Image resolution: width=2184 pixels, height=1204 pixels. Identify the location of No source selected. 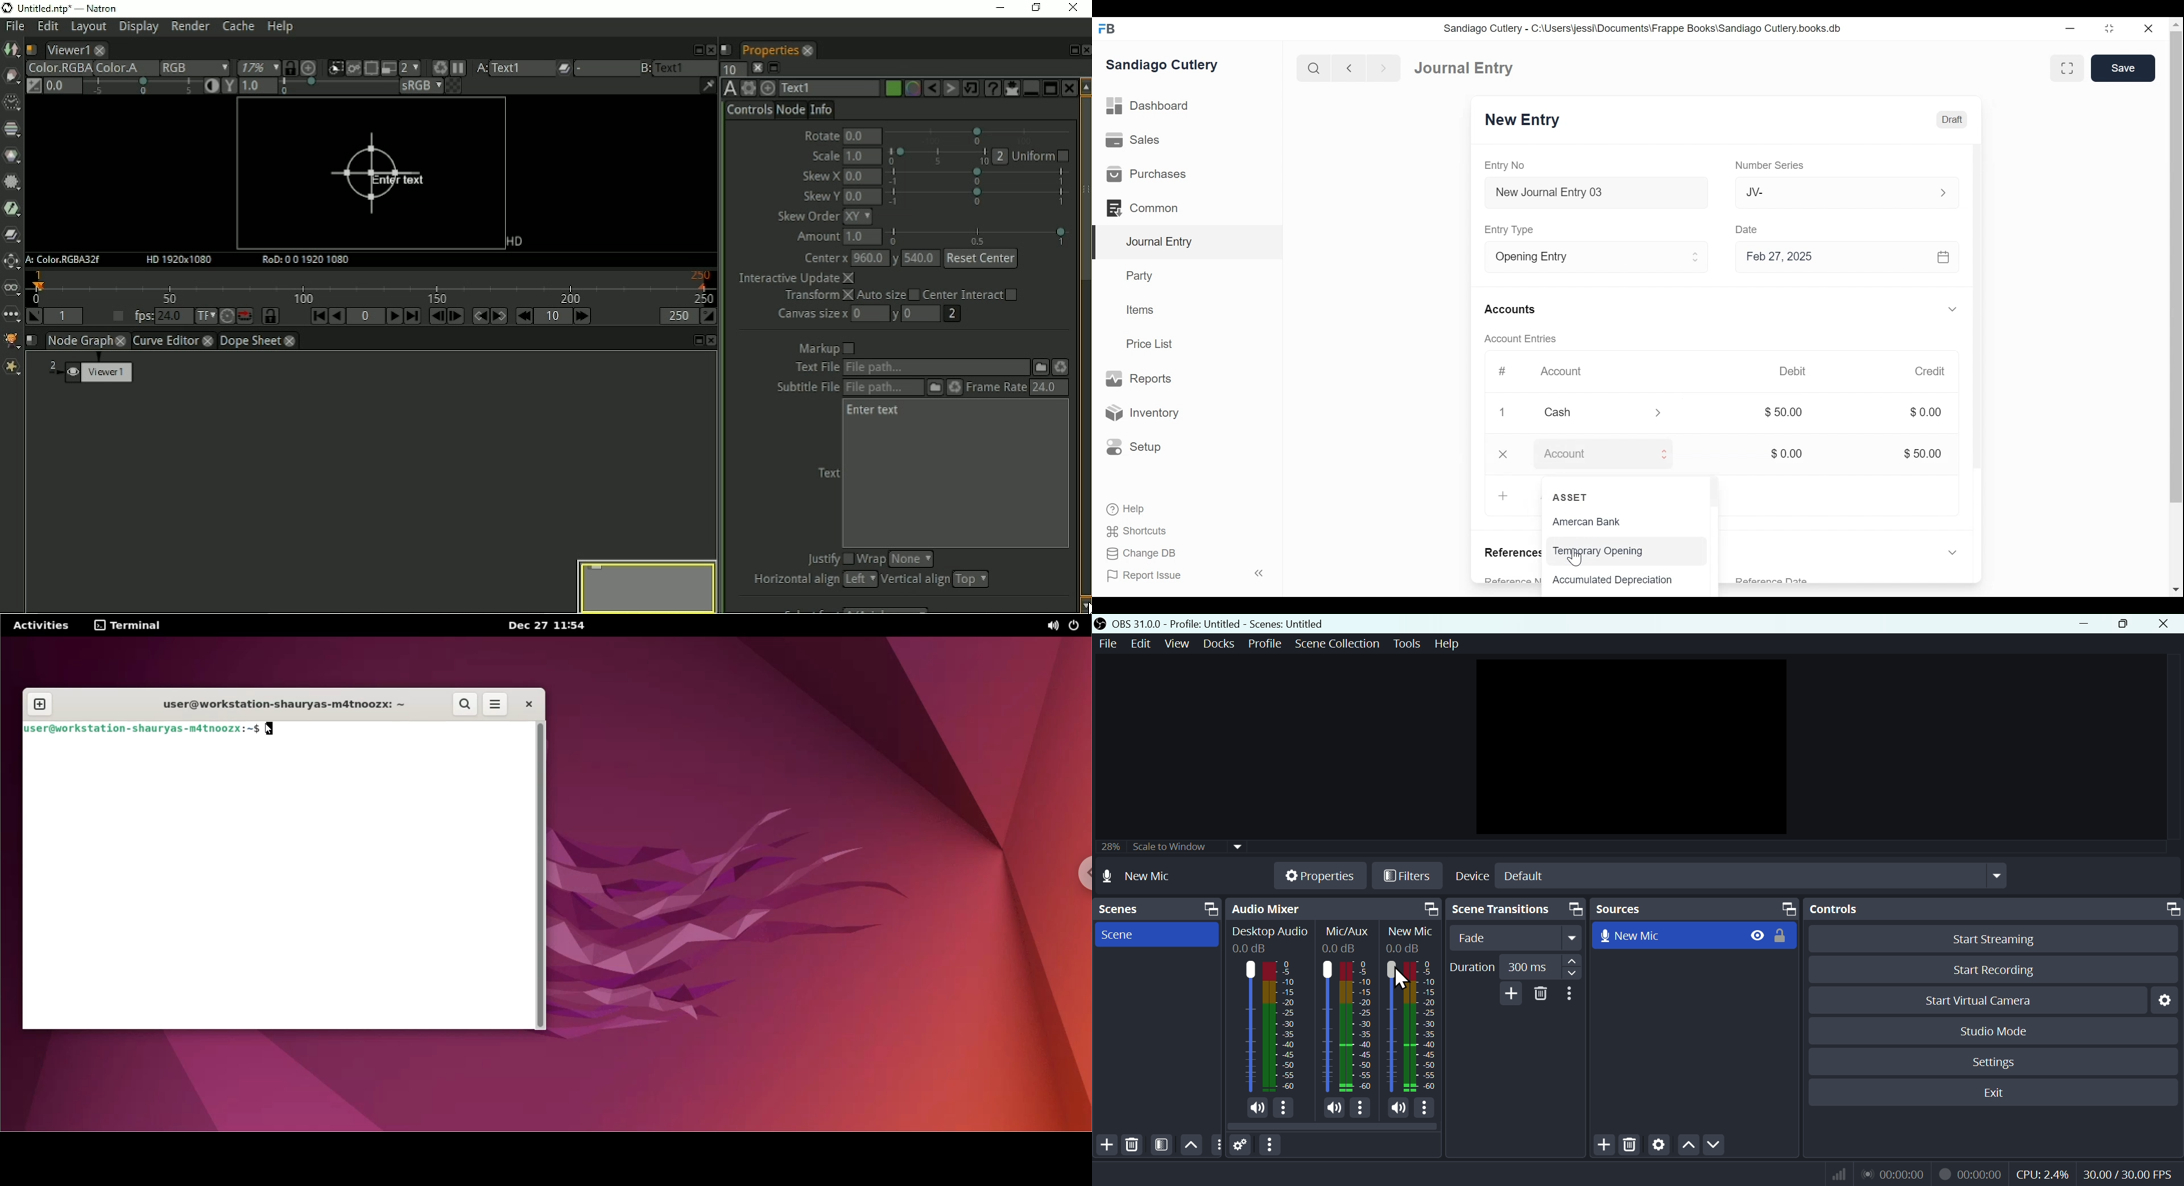
(1150, 876).